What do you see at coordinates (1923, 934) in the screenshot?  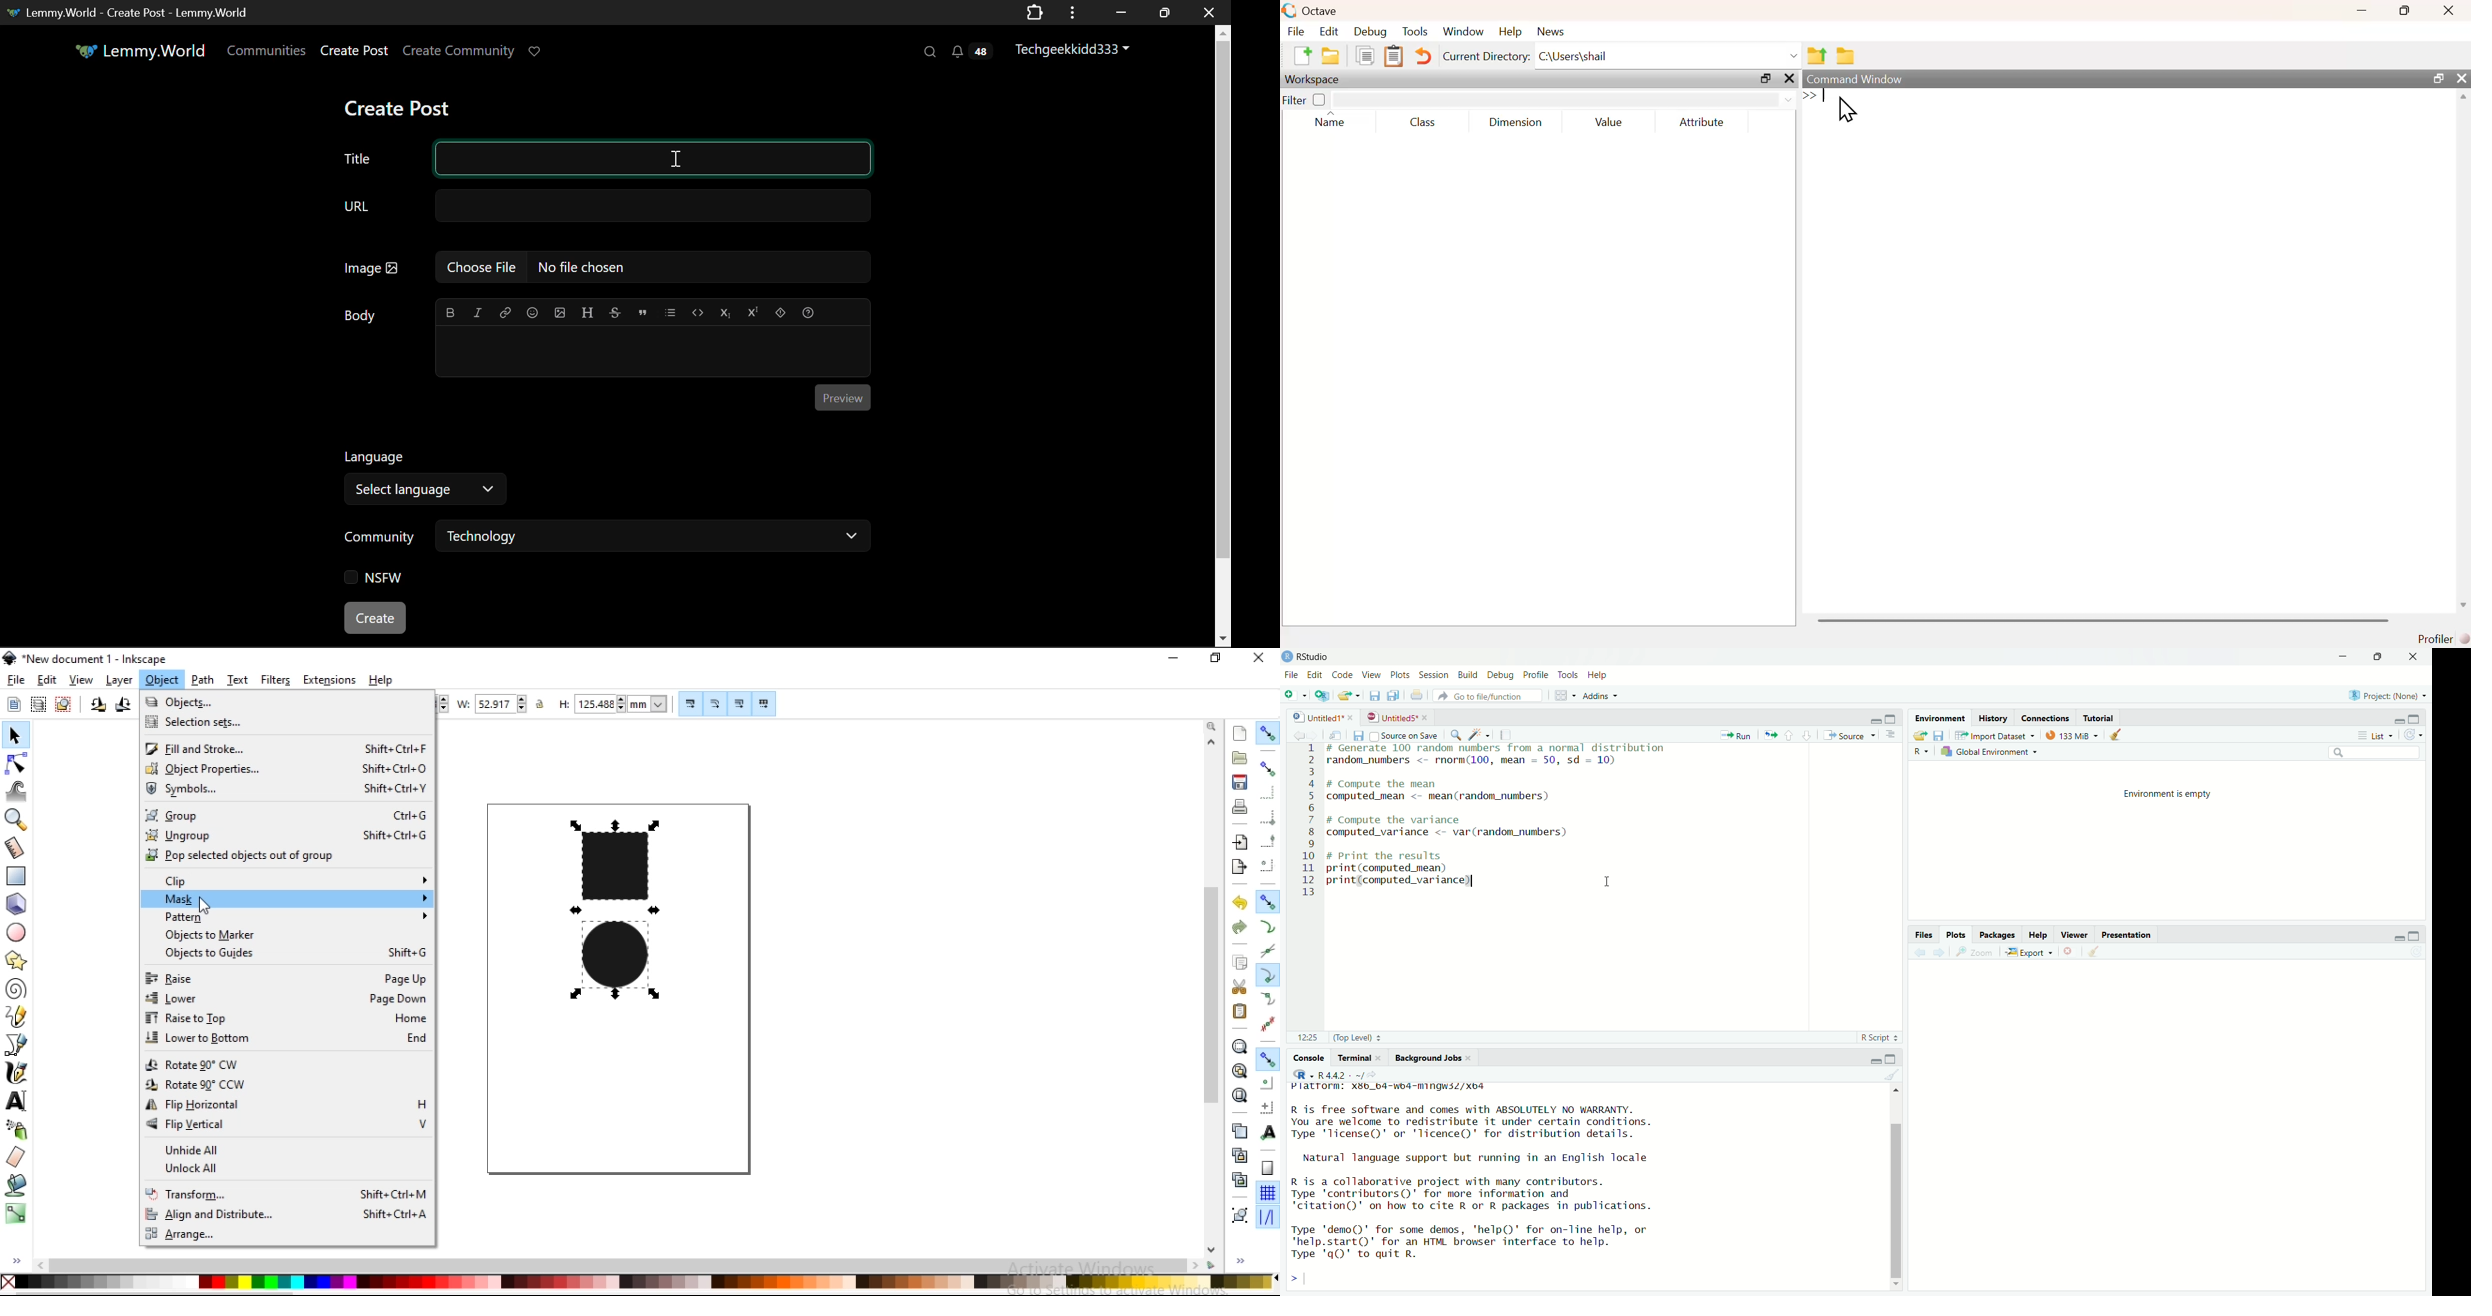 I see `files` at bounding box center [1923, 934].